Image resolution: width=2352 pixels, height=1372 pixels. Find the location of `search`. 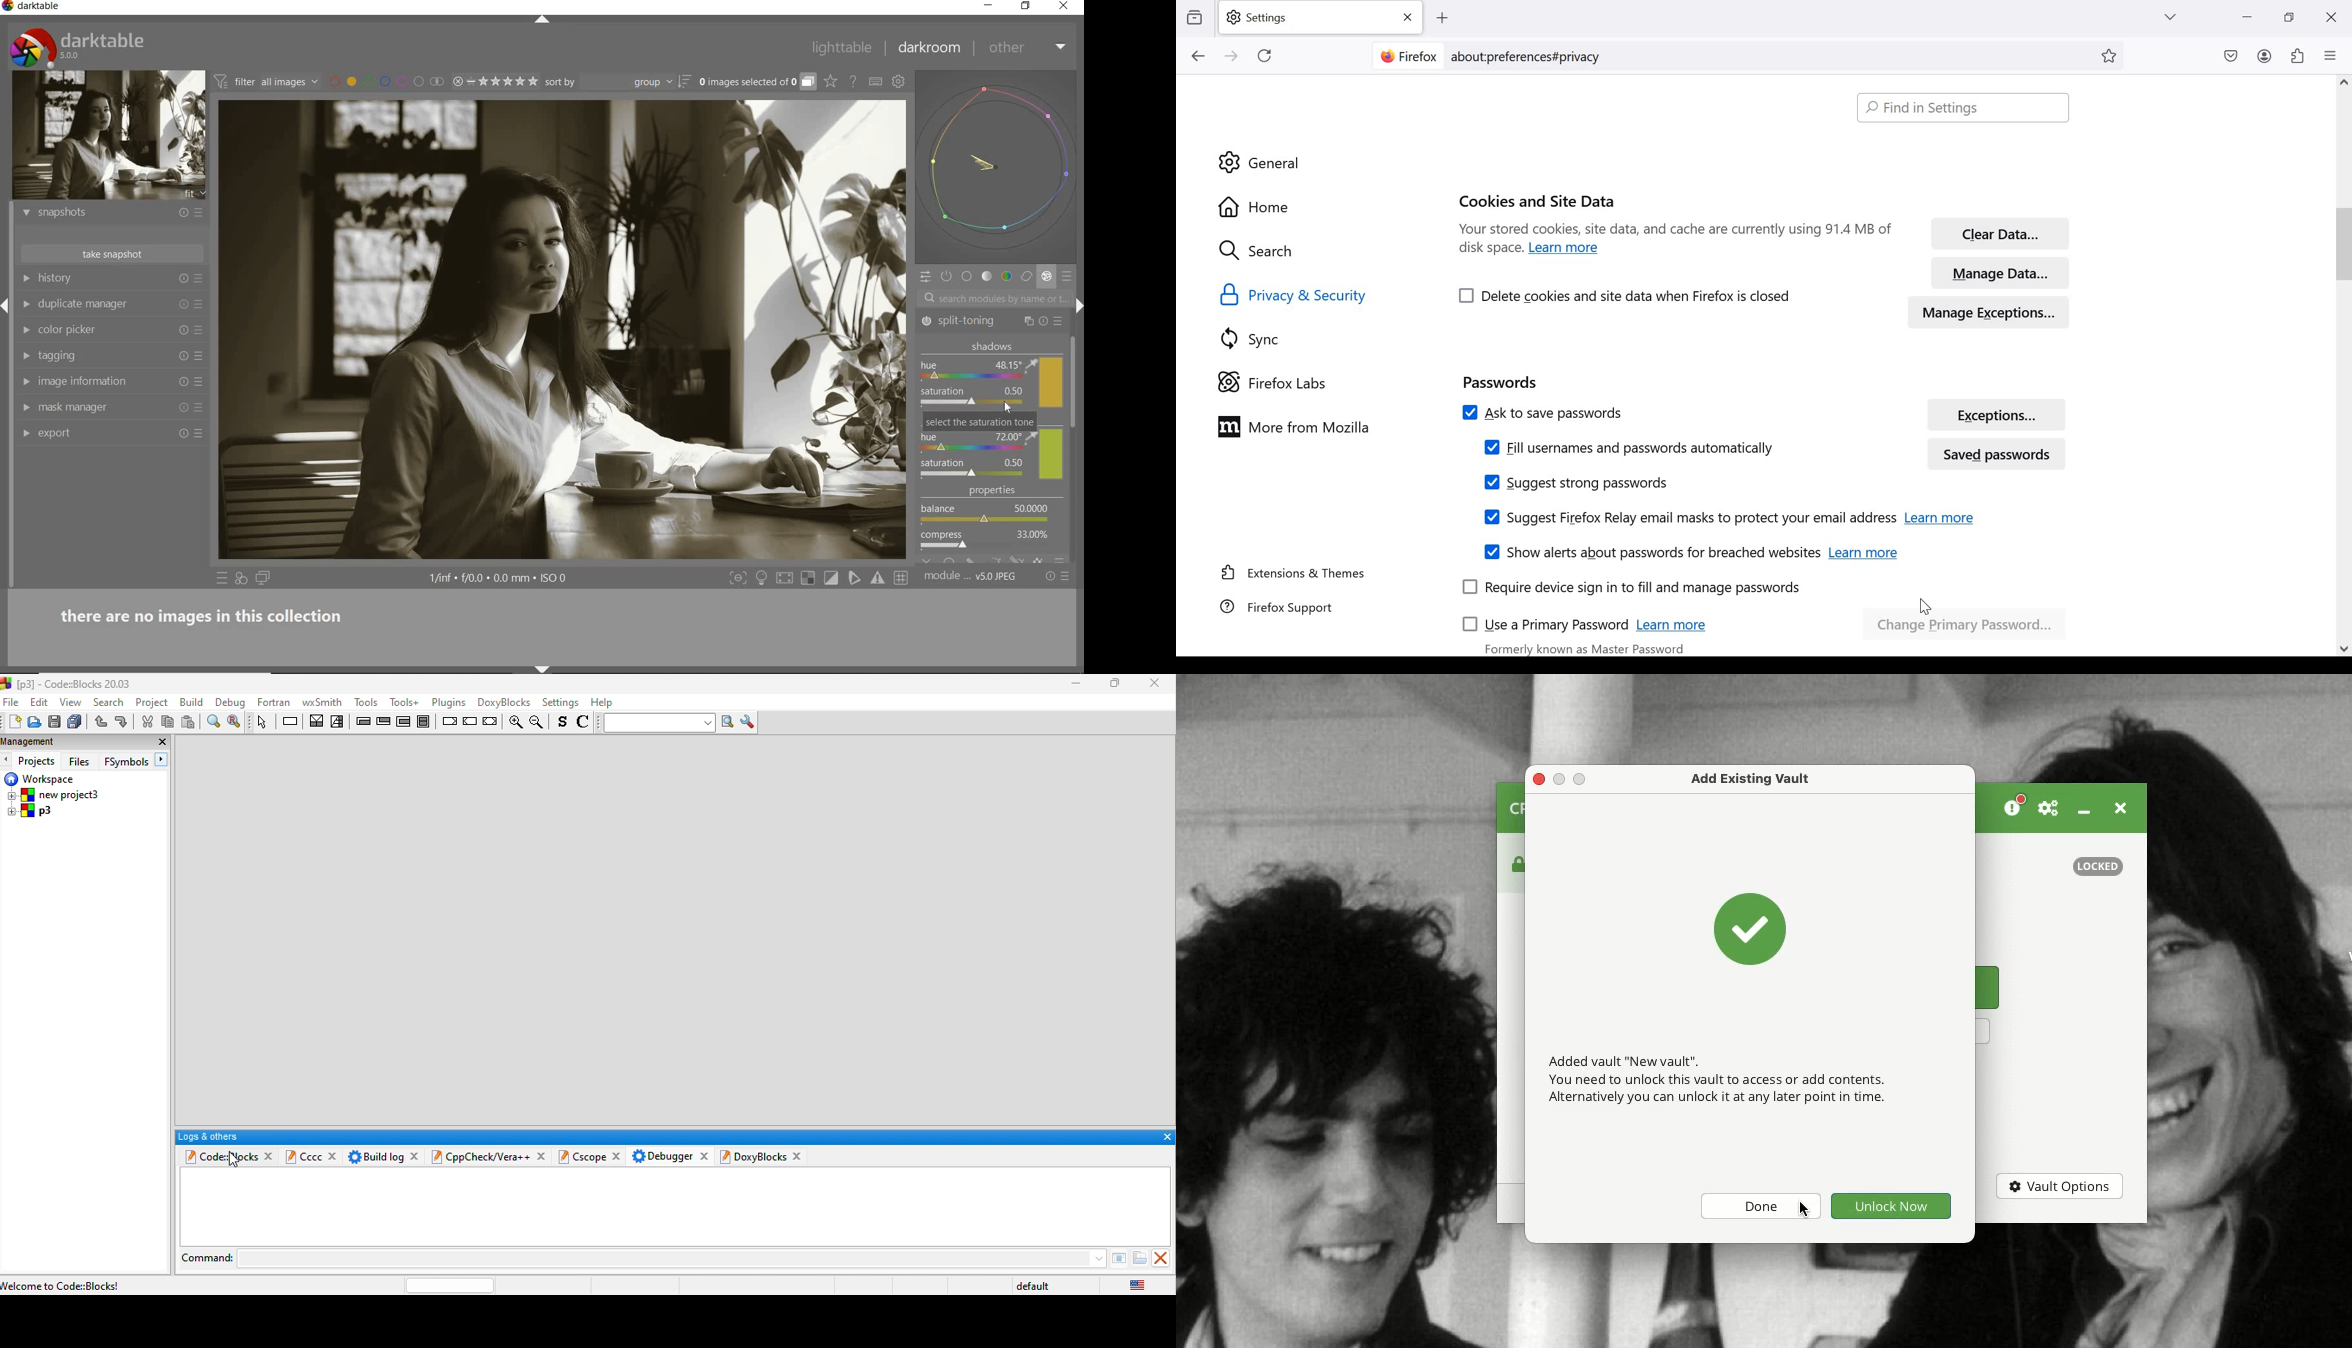

search is located at coordinates (111, 702).